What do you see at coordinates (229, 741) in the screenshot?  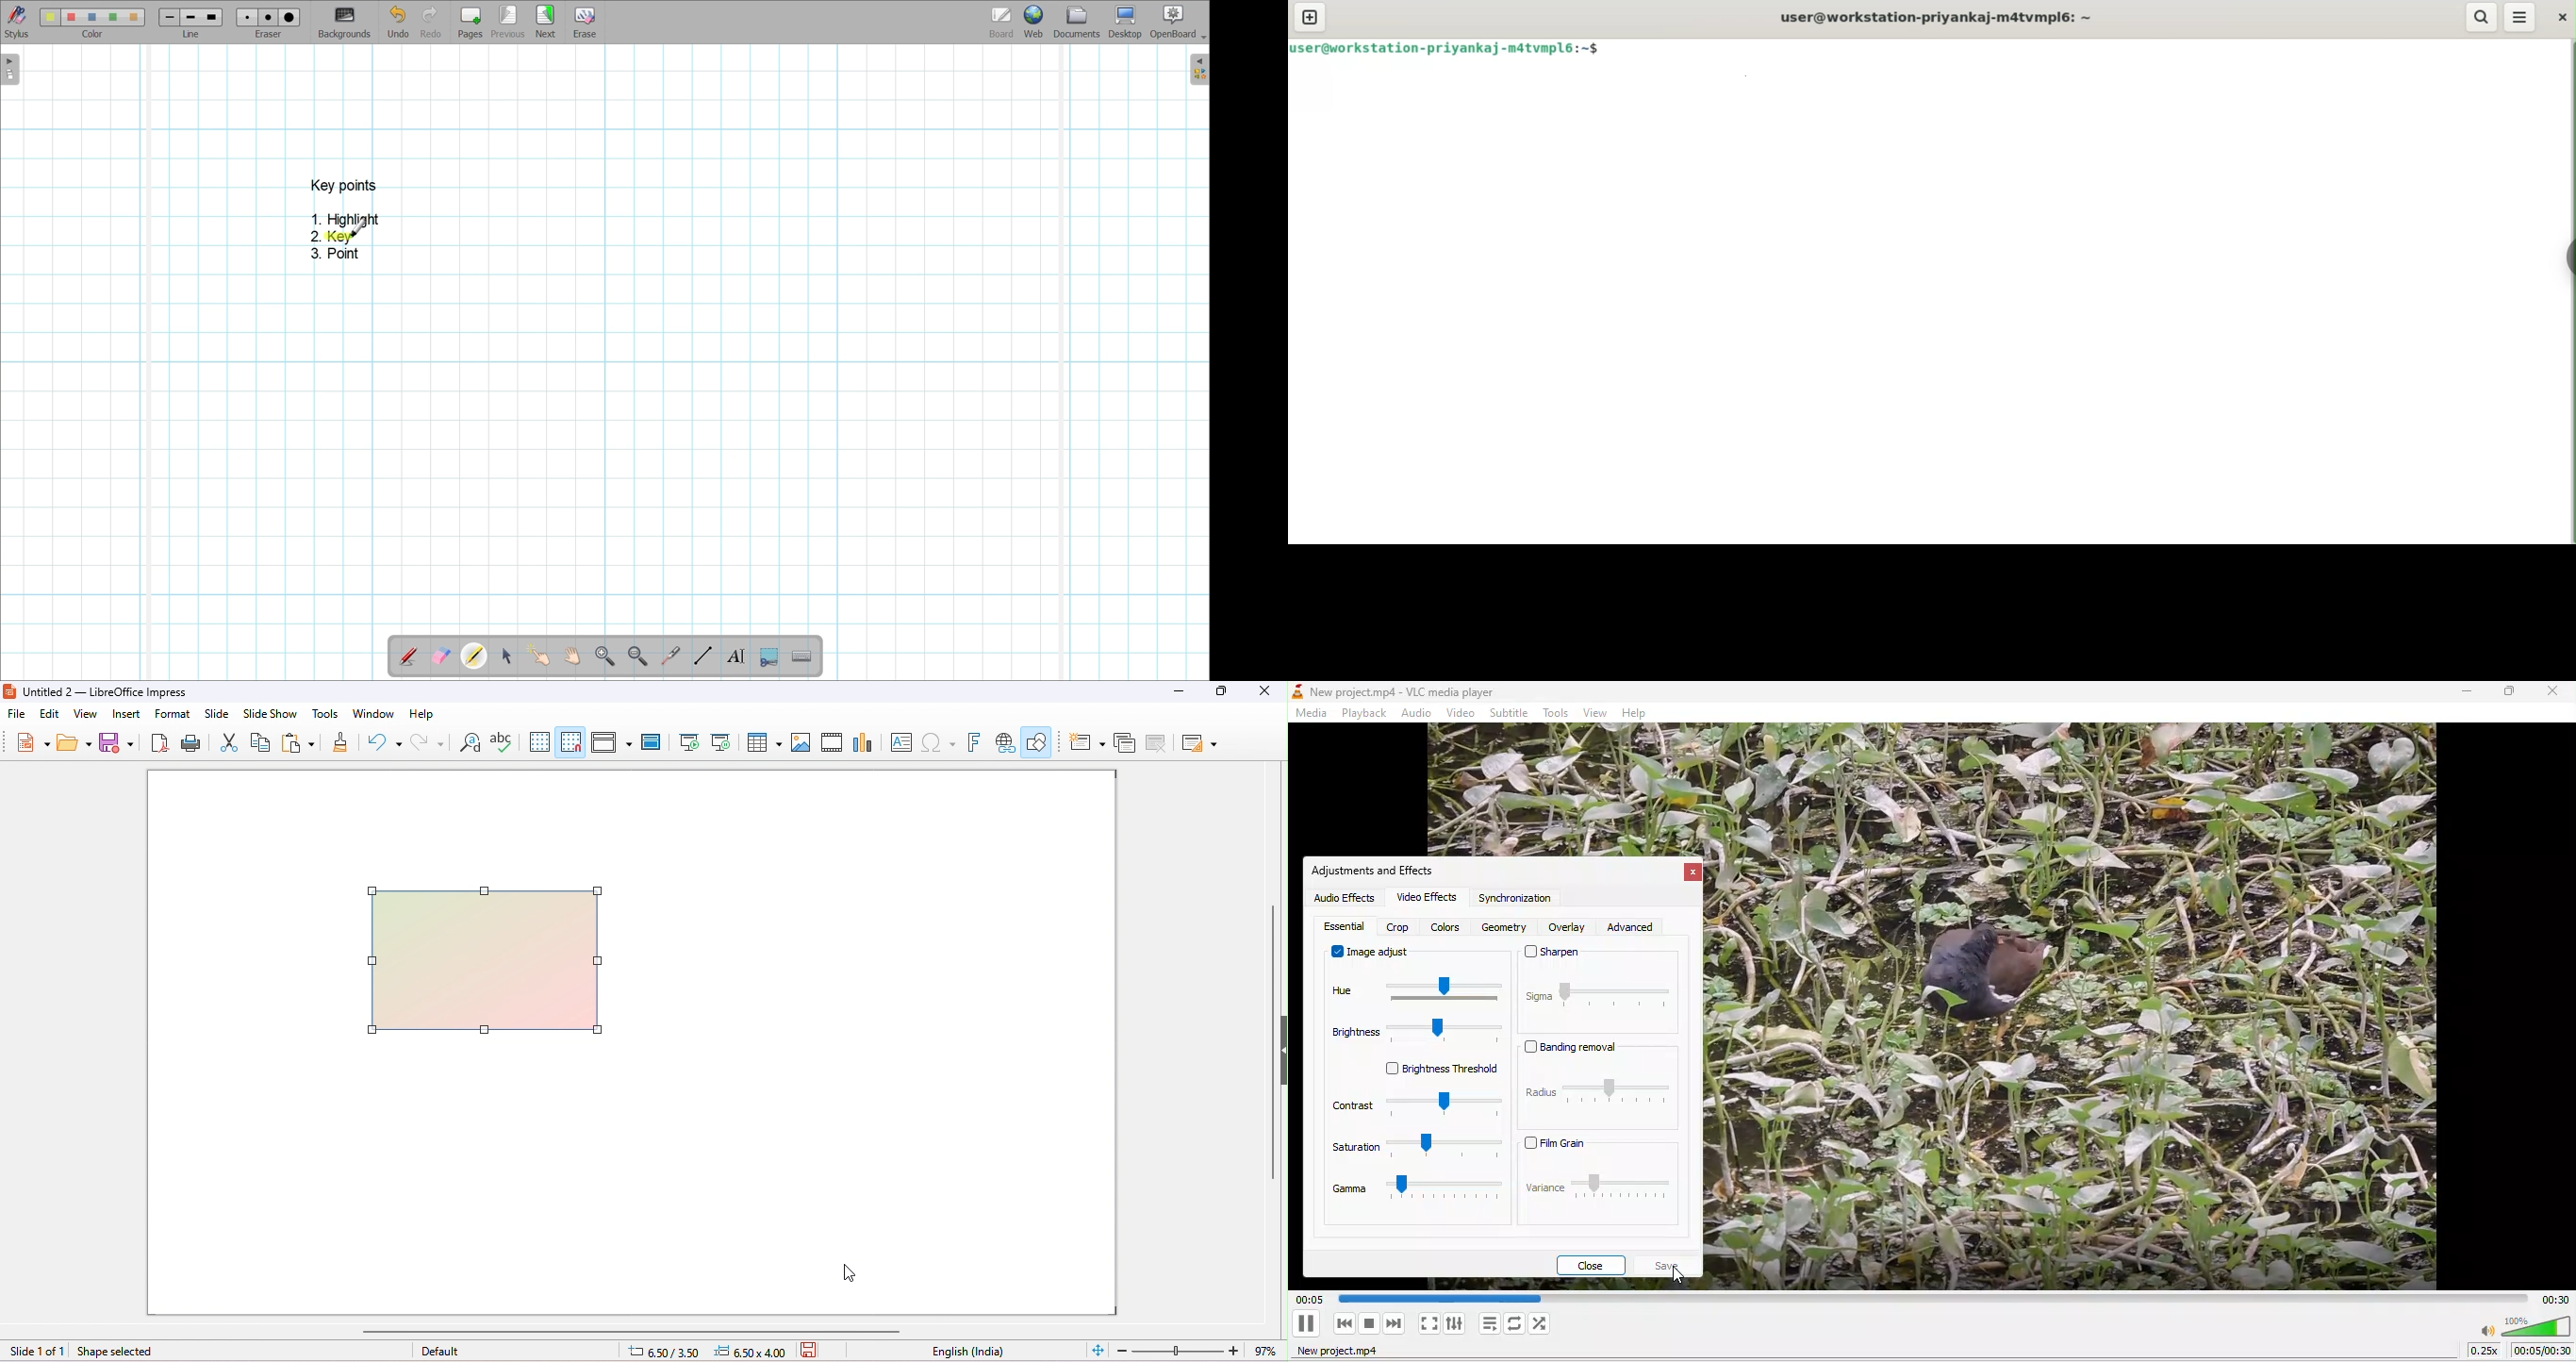 I see `cut` at bounding box center [229, 741].